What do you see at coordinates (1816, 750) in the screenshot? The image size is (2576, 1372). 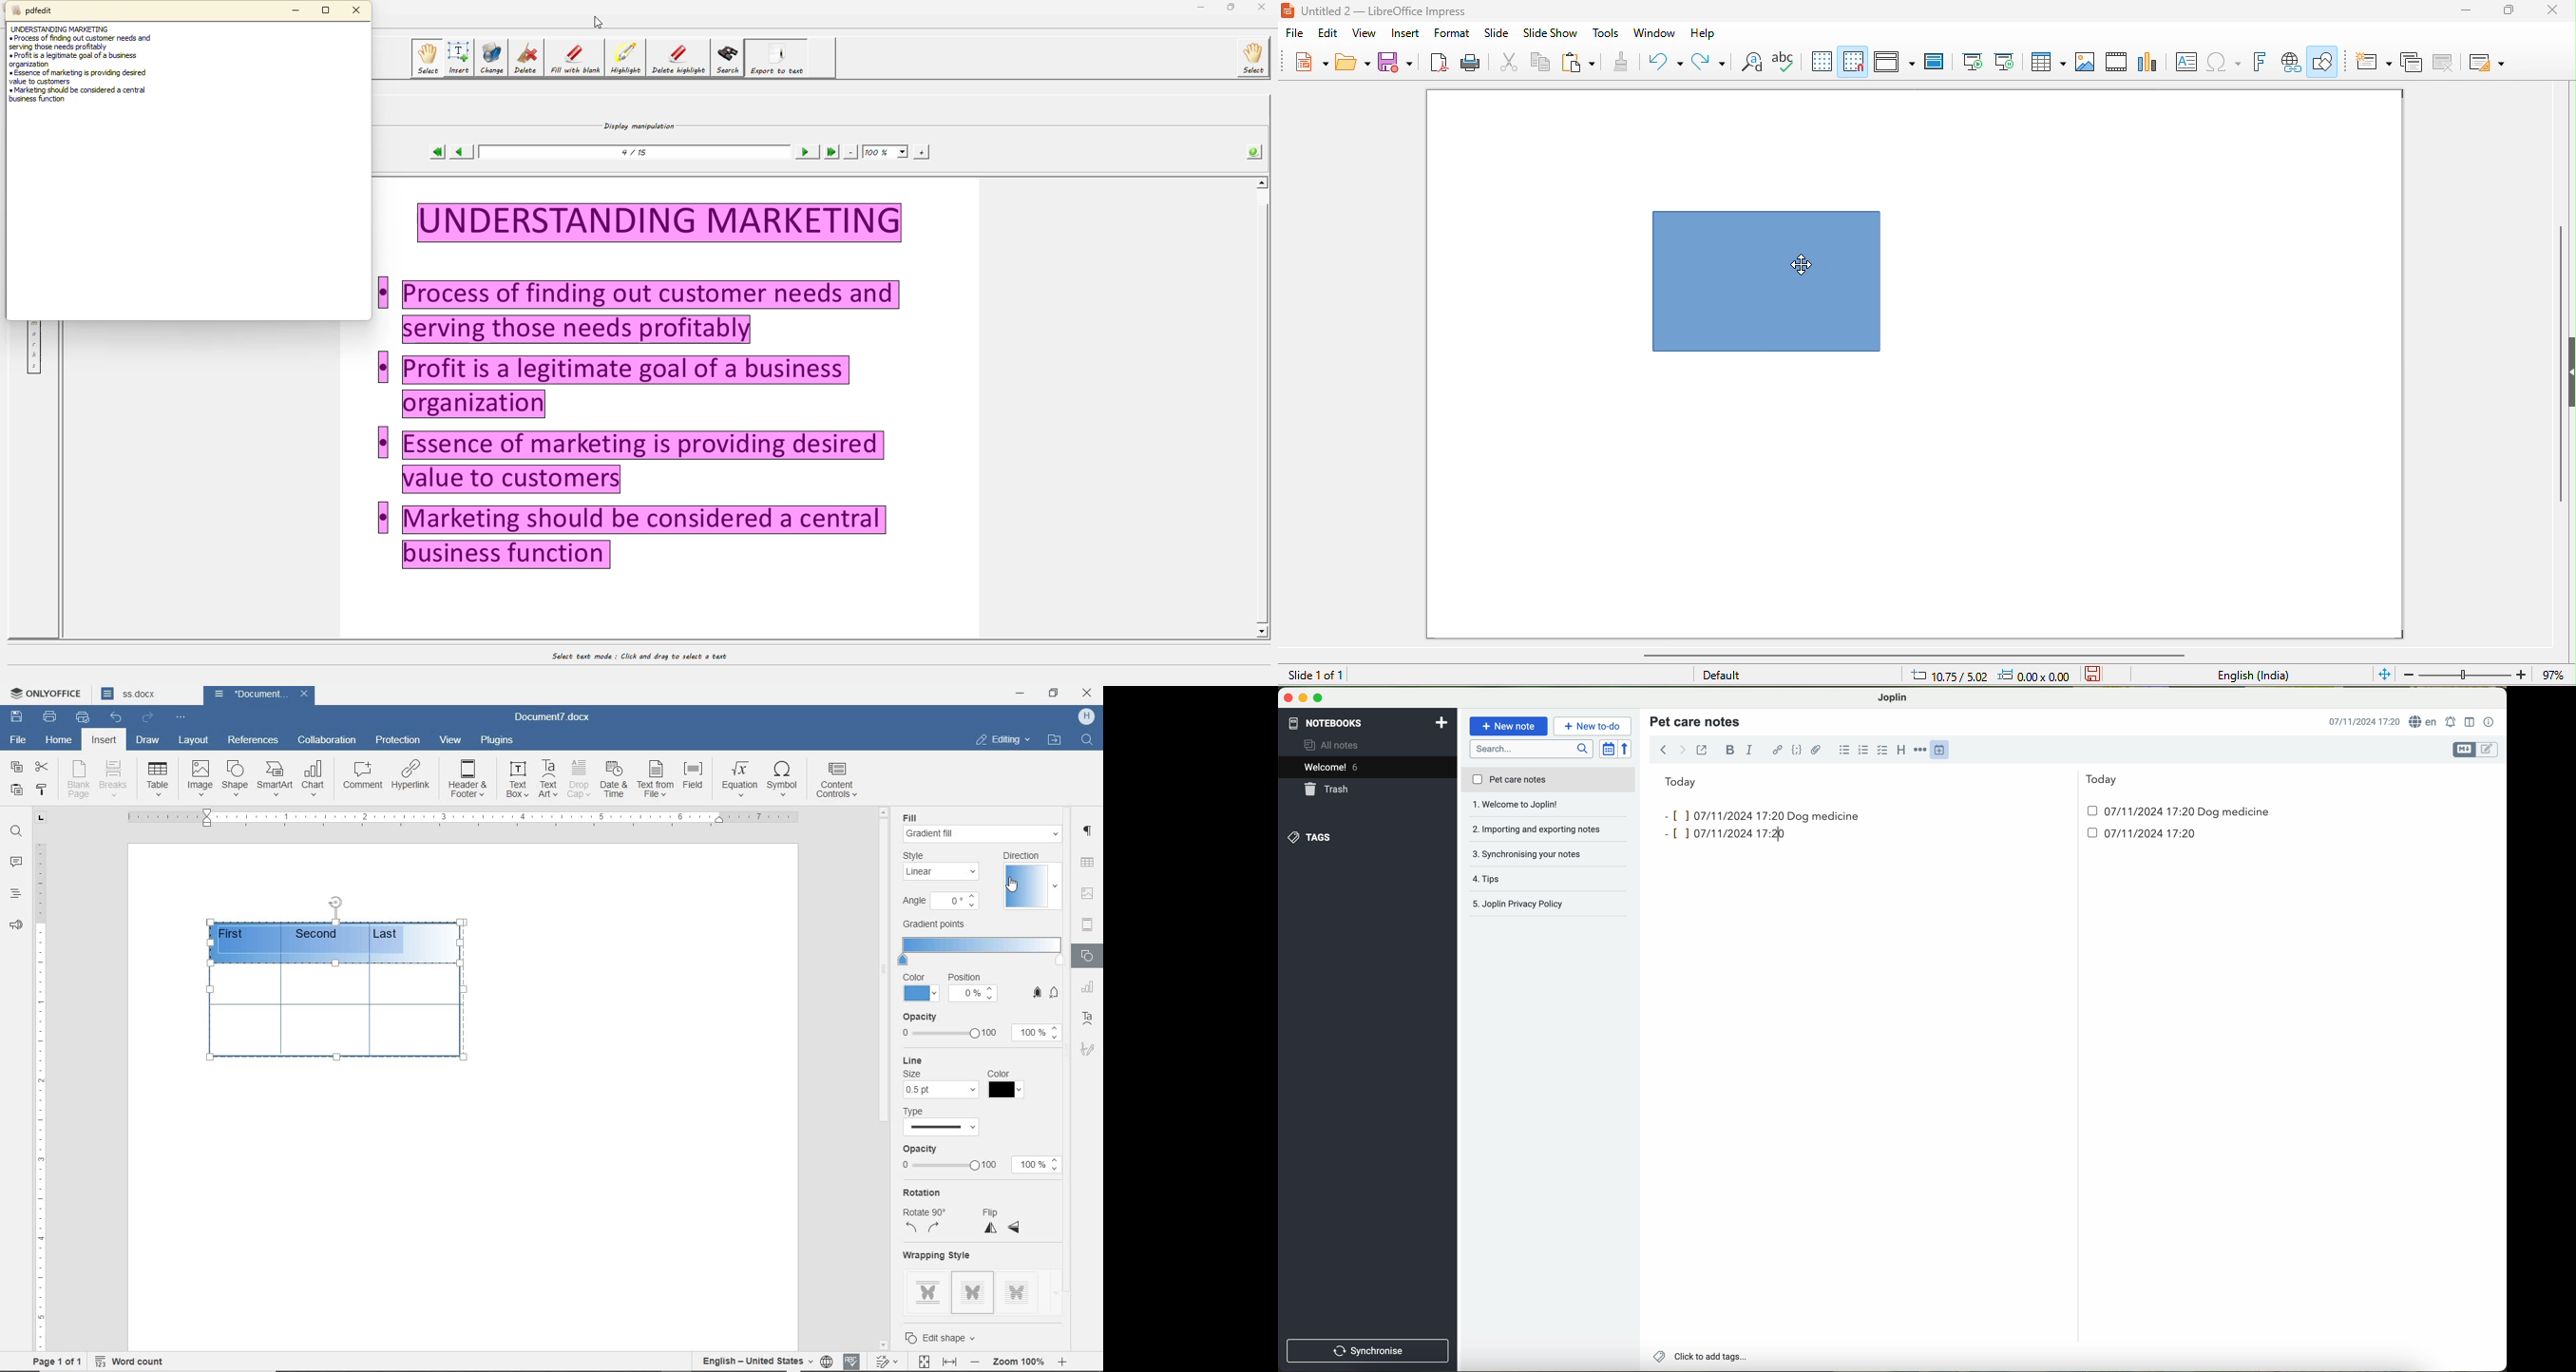 I see `attach file` at bounding box center [1816, 750].